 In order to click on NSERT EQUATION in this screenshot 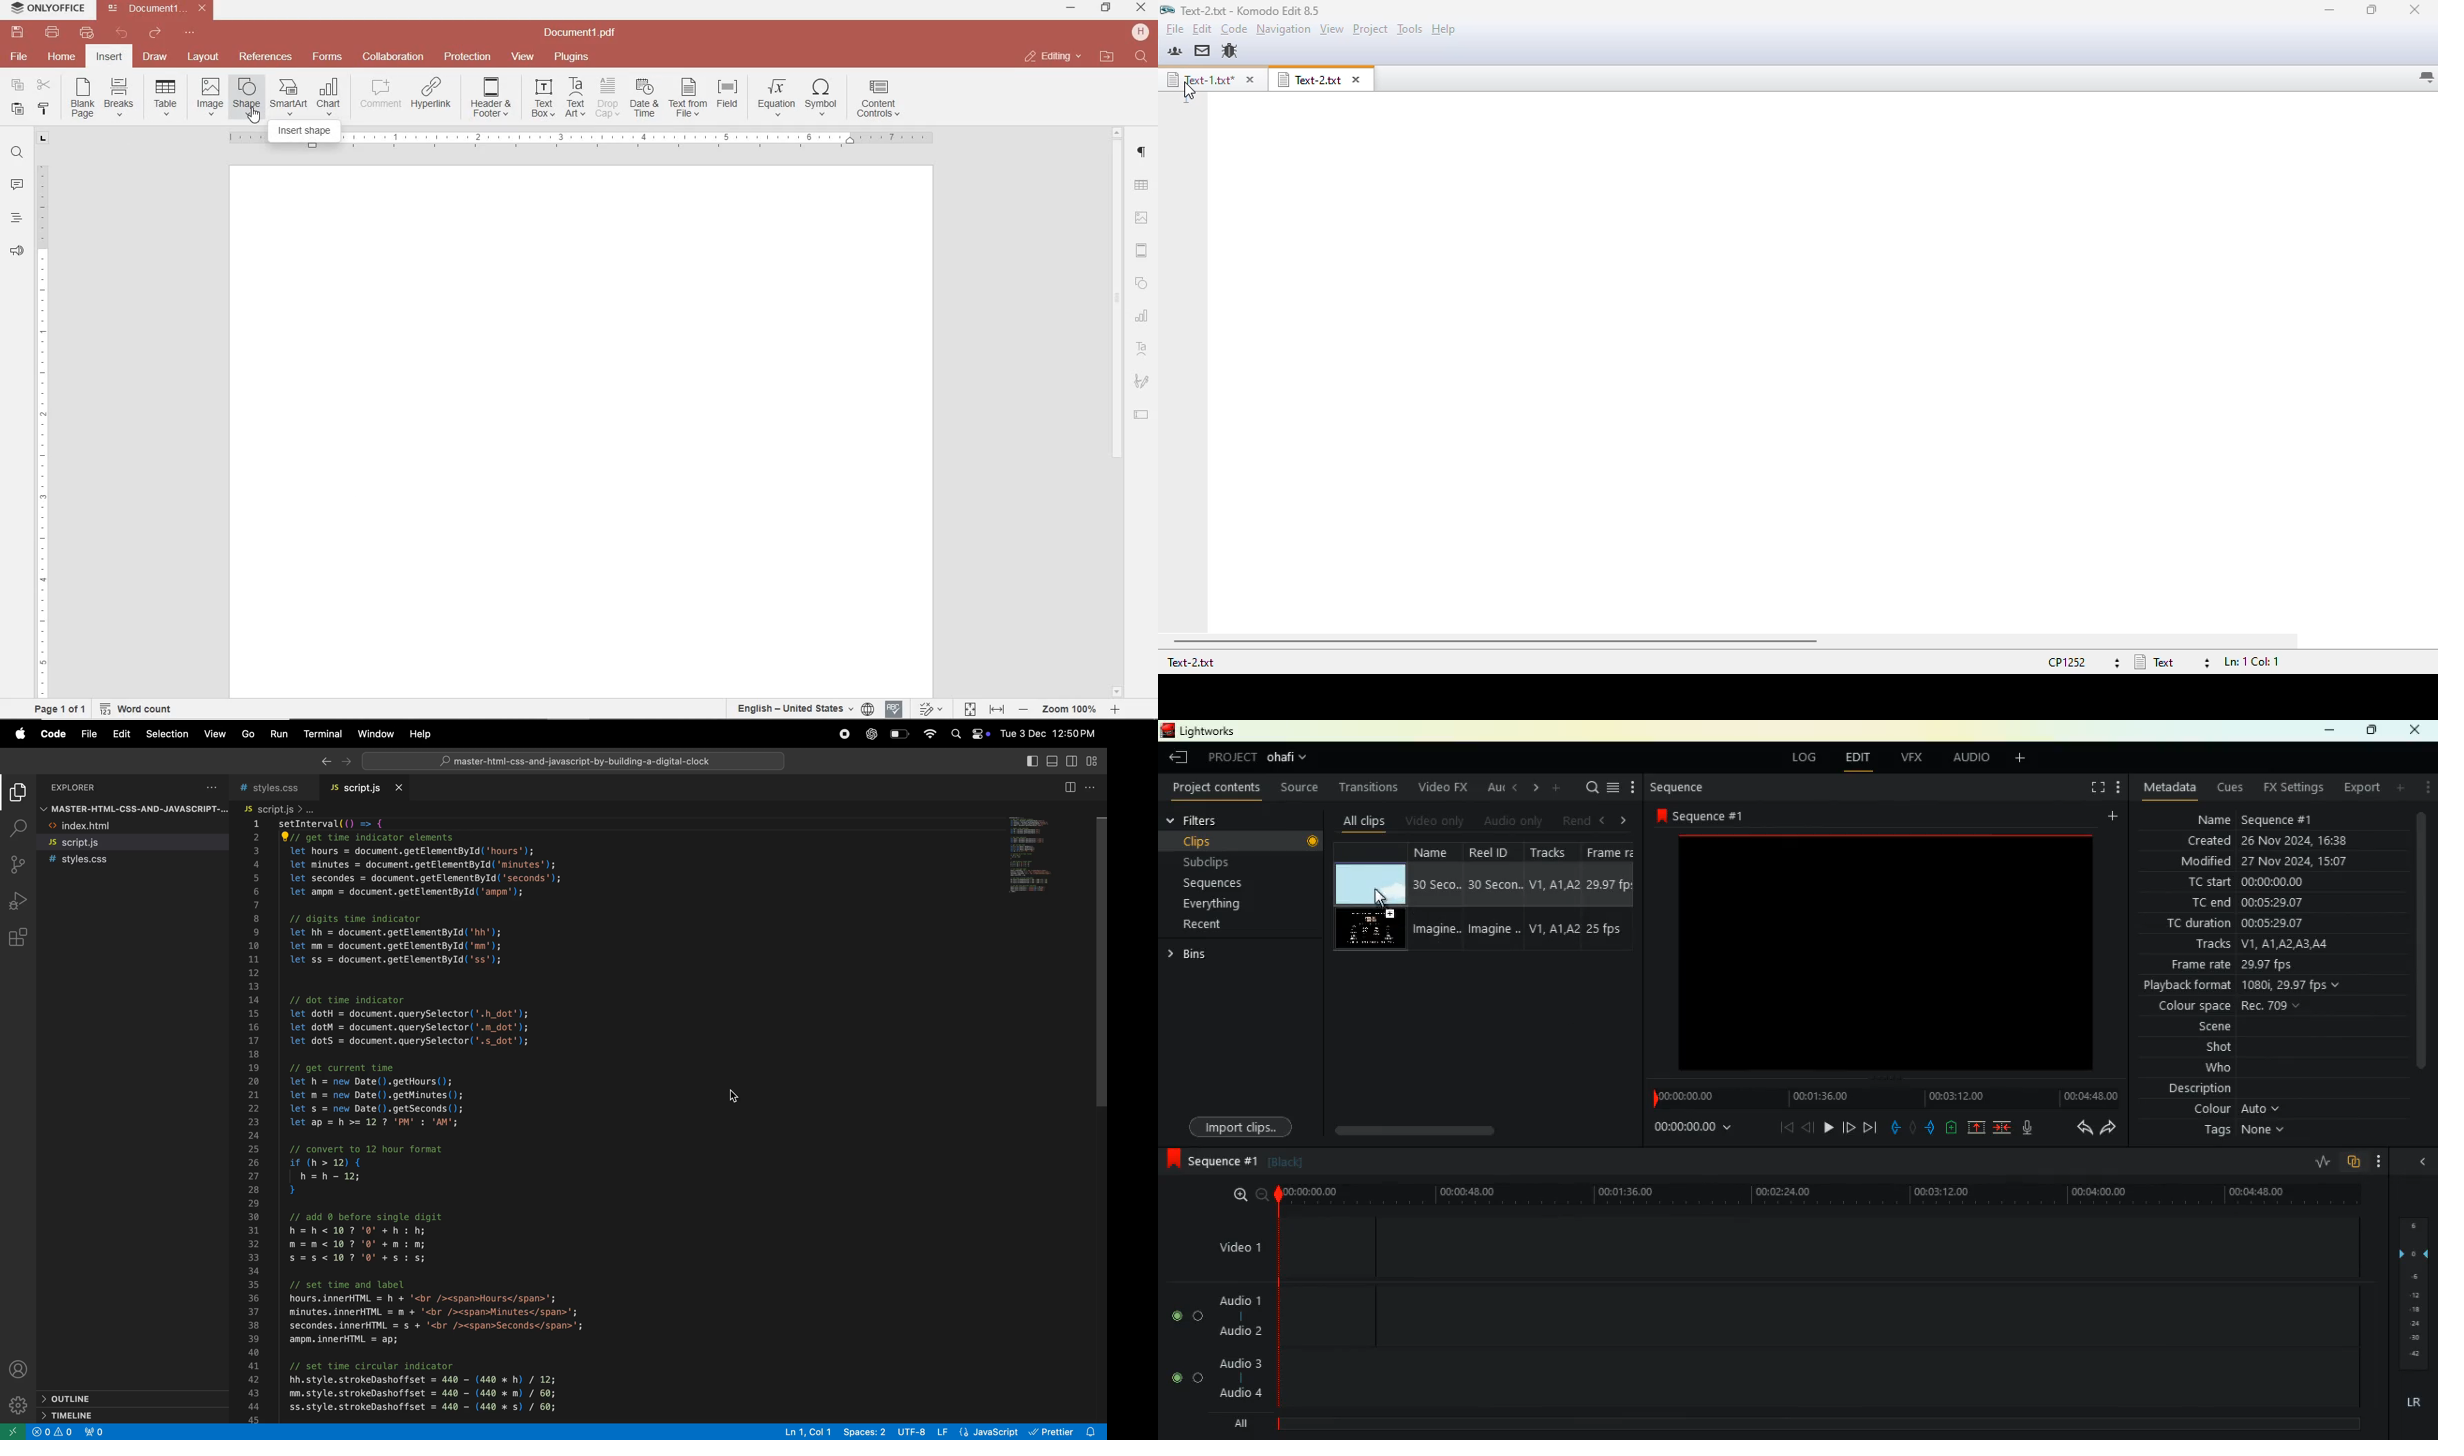, I will do `click(775, 97)`.